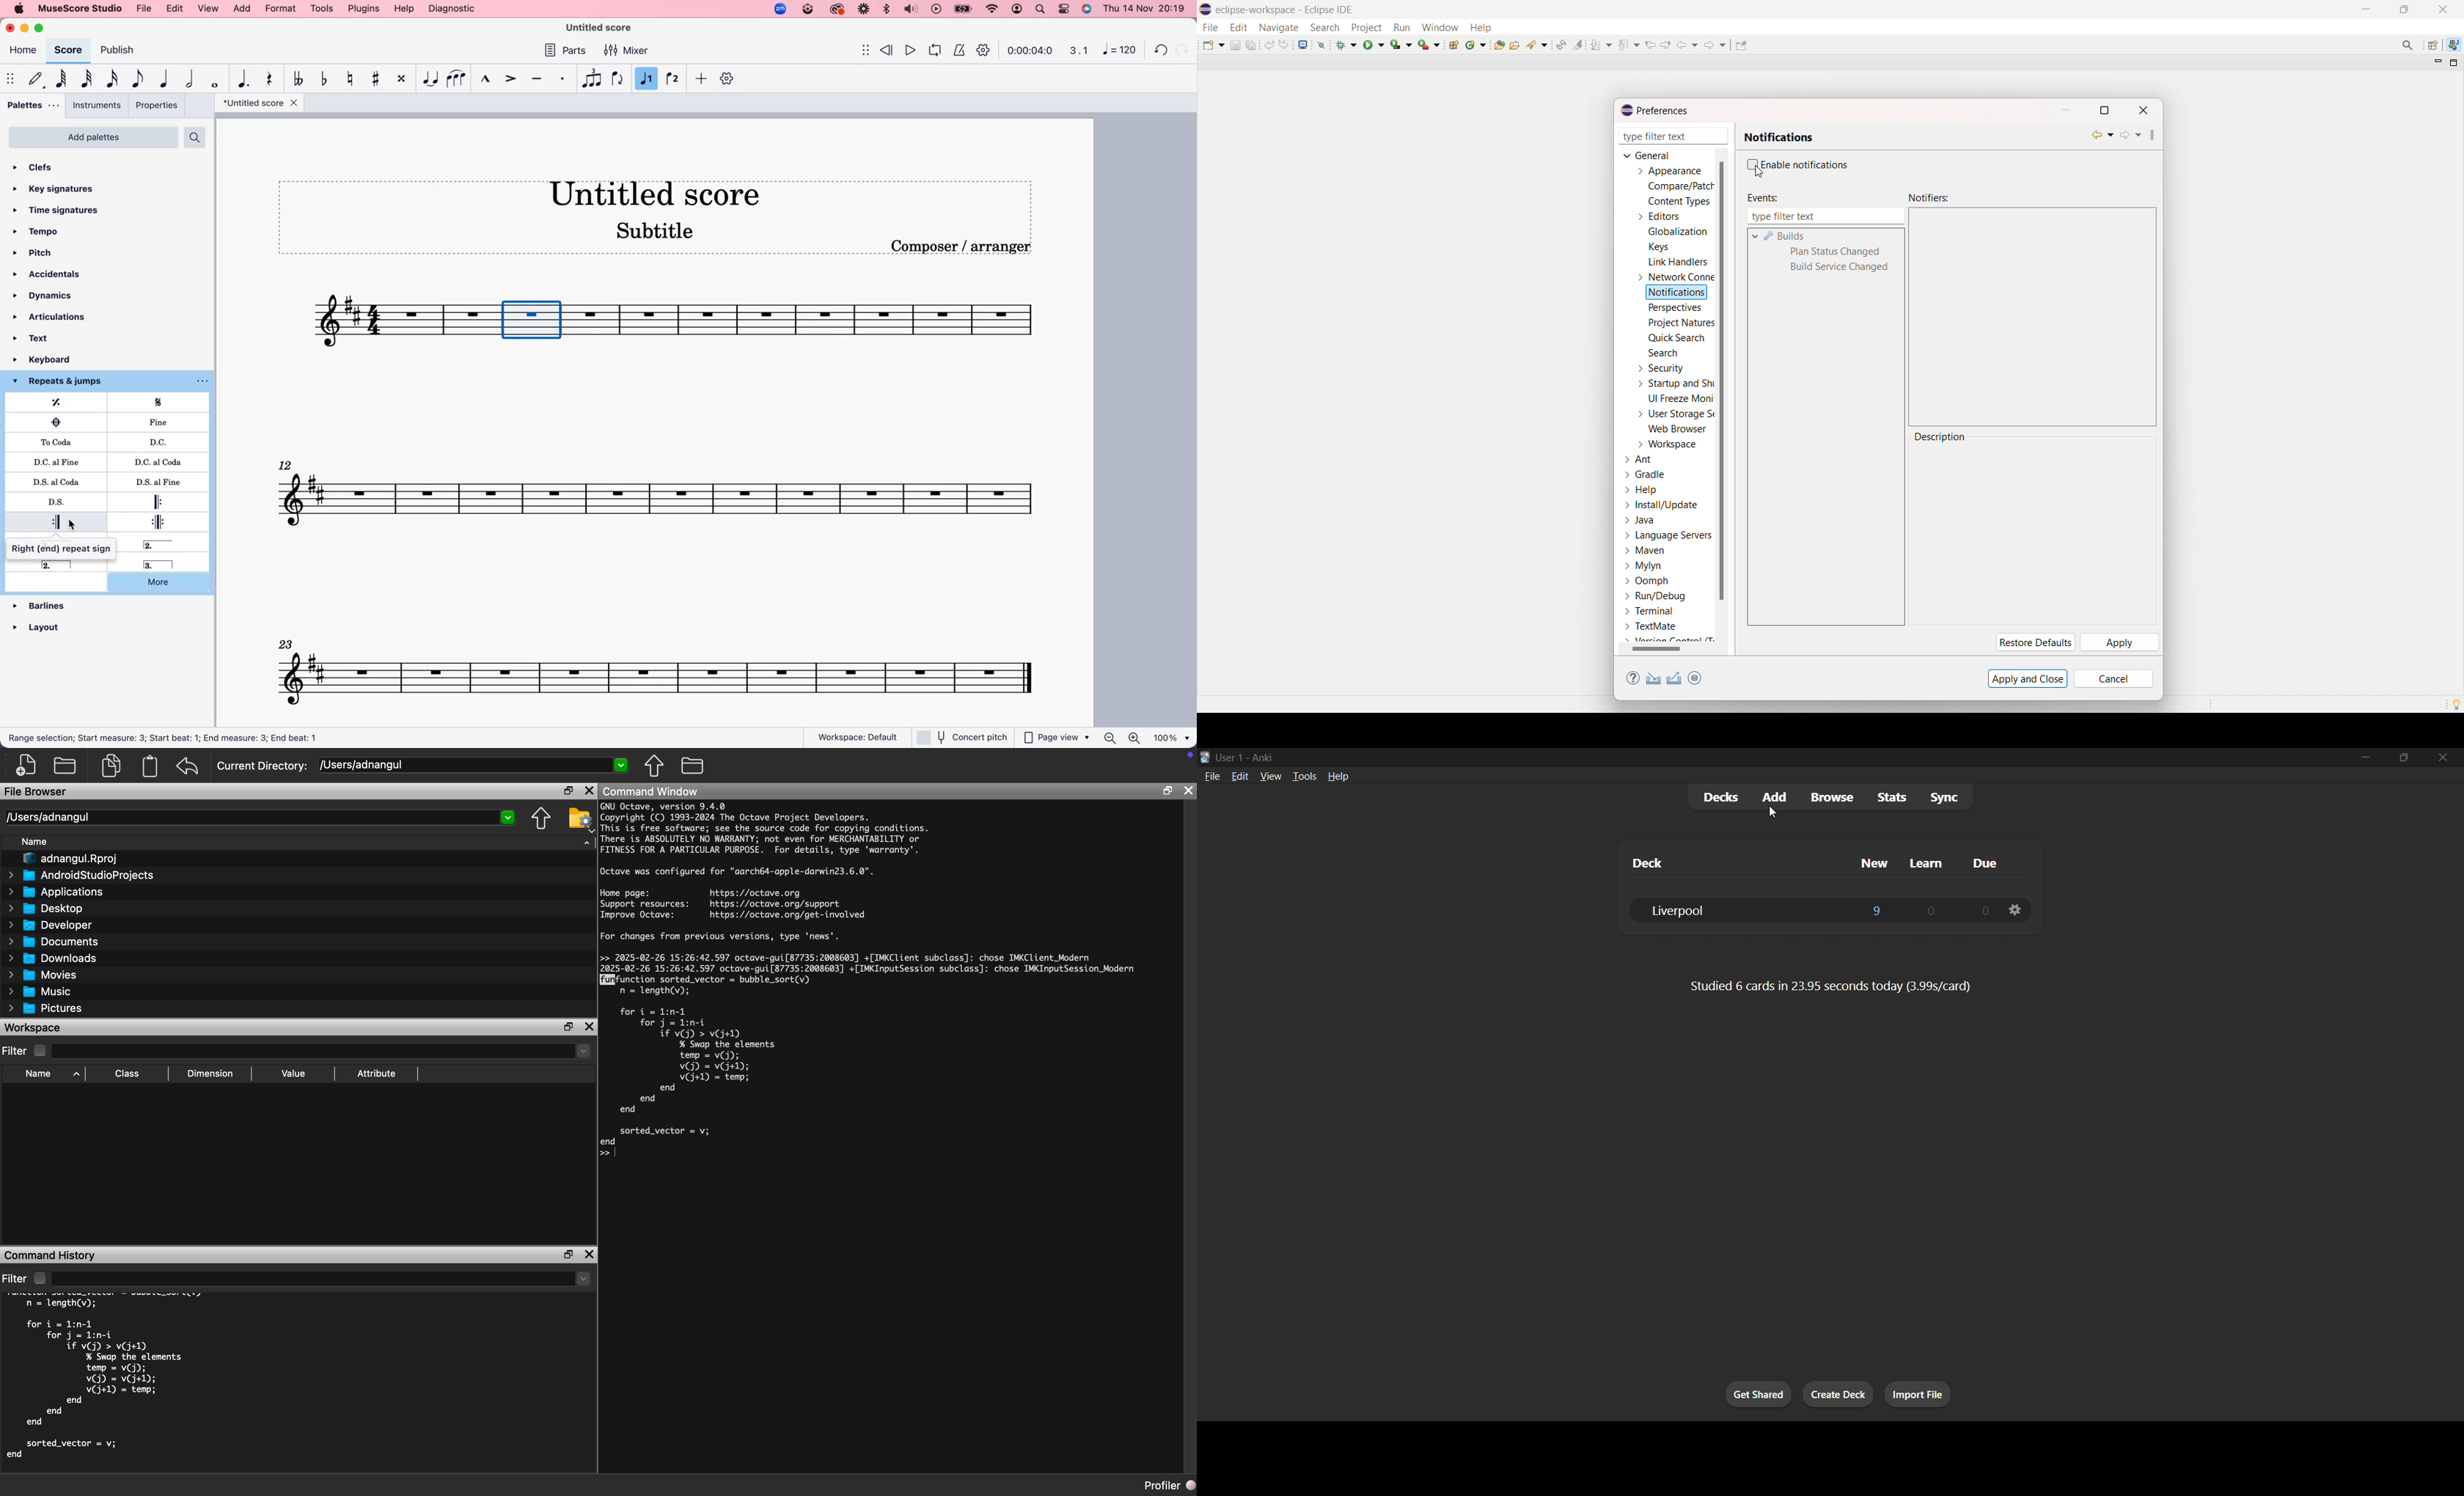 Image resolution: width=2464 pixels, height=1512 pixels. Describe the element at coordinates (1516, 44) in the screenshot. I see `open task` at that location.